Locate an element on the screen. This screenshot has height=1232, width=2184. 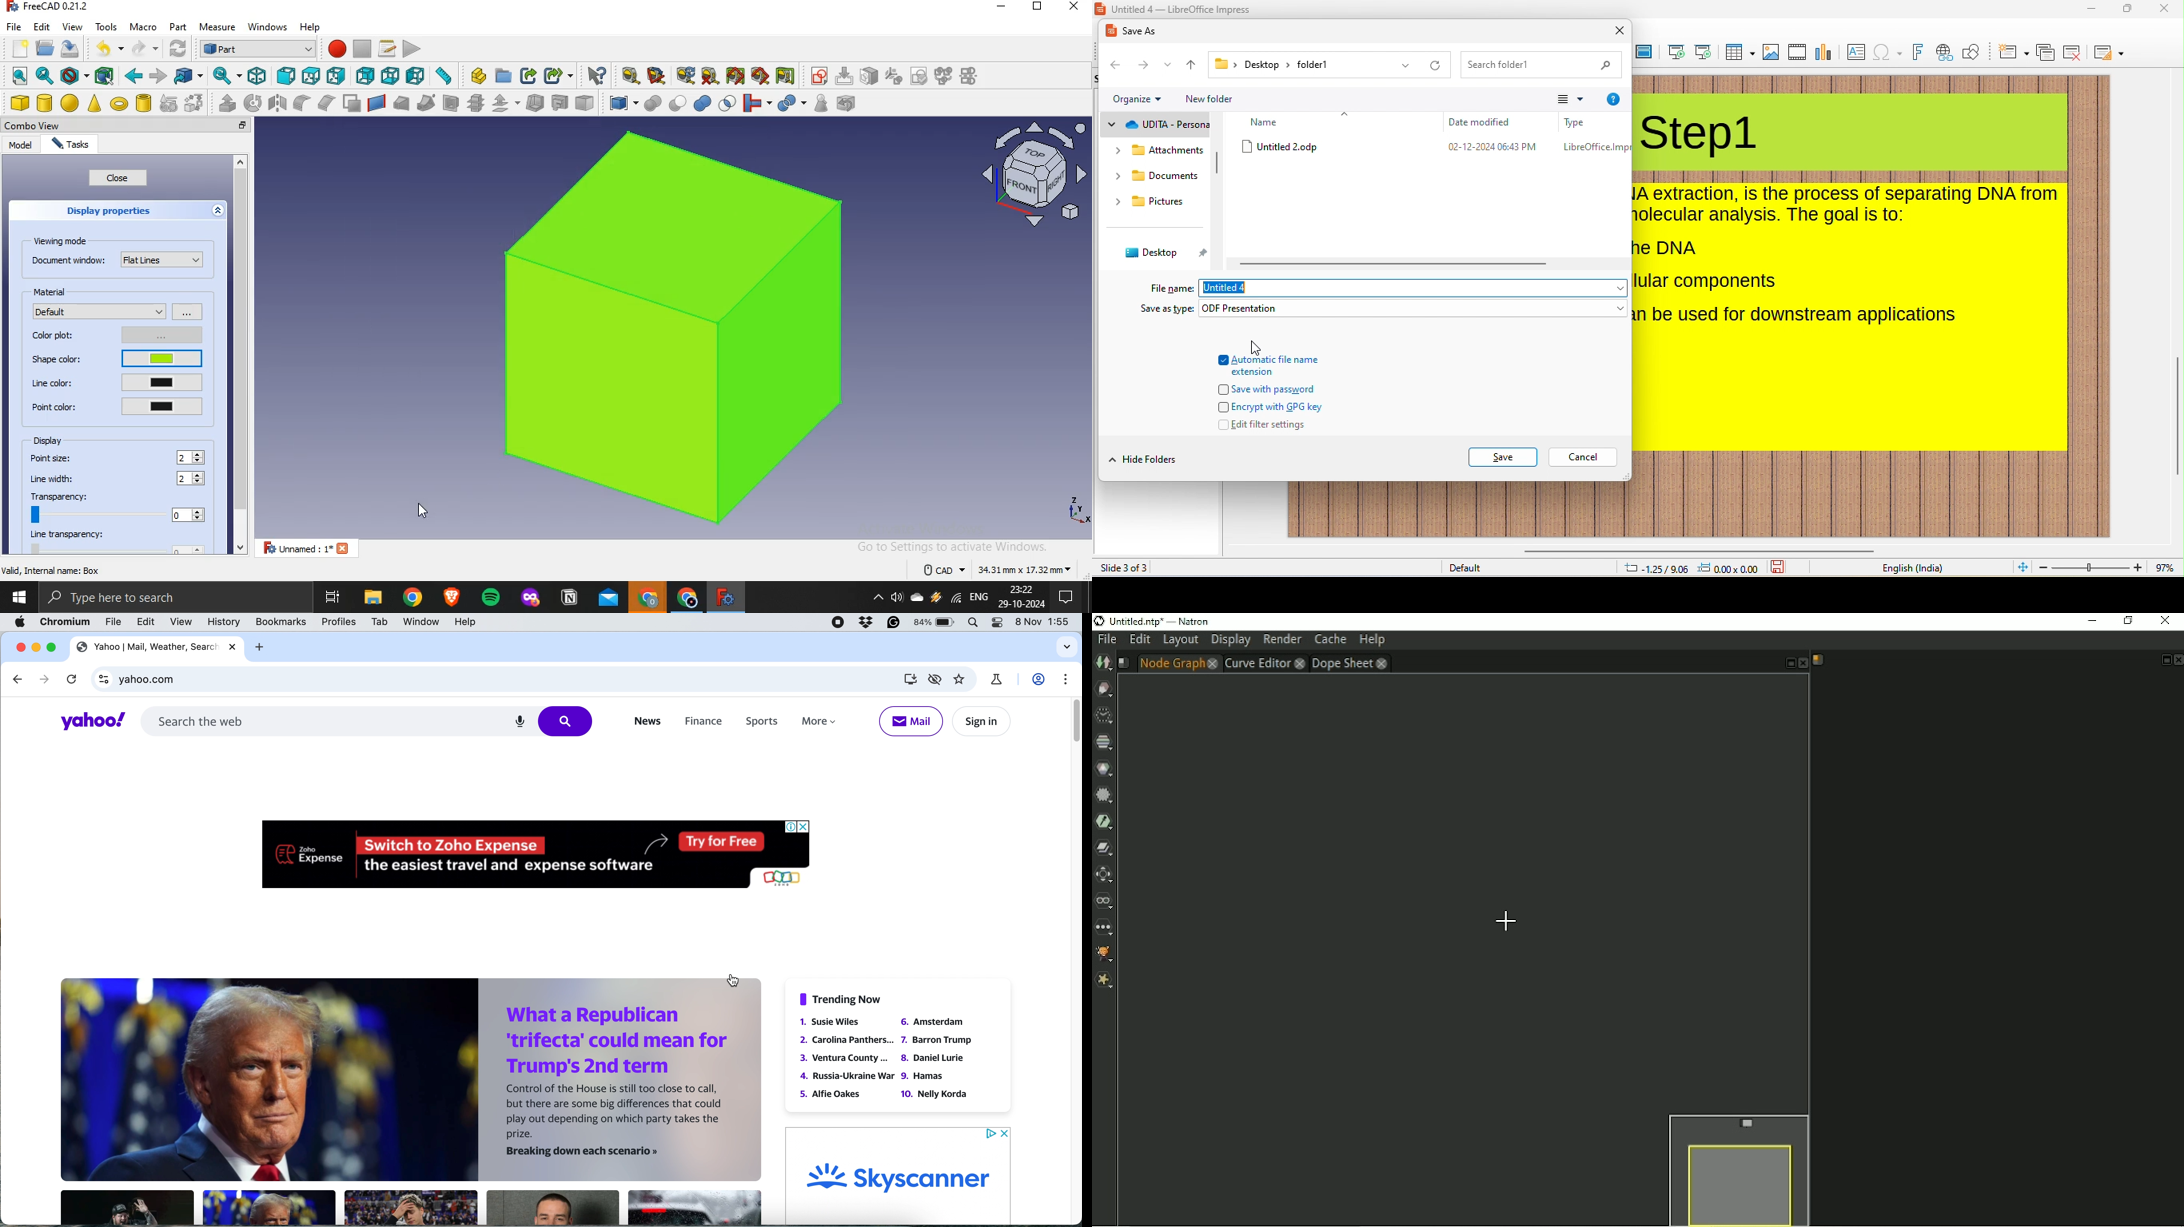
refresh is located at coordinates (1436, 68).